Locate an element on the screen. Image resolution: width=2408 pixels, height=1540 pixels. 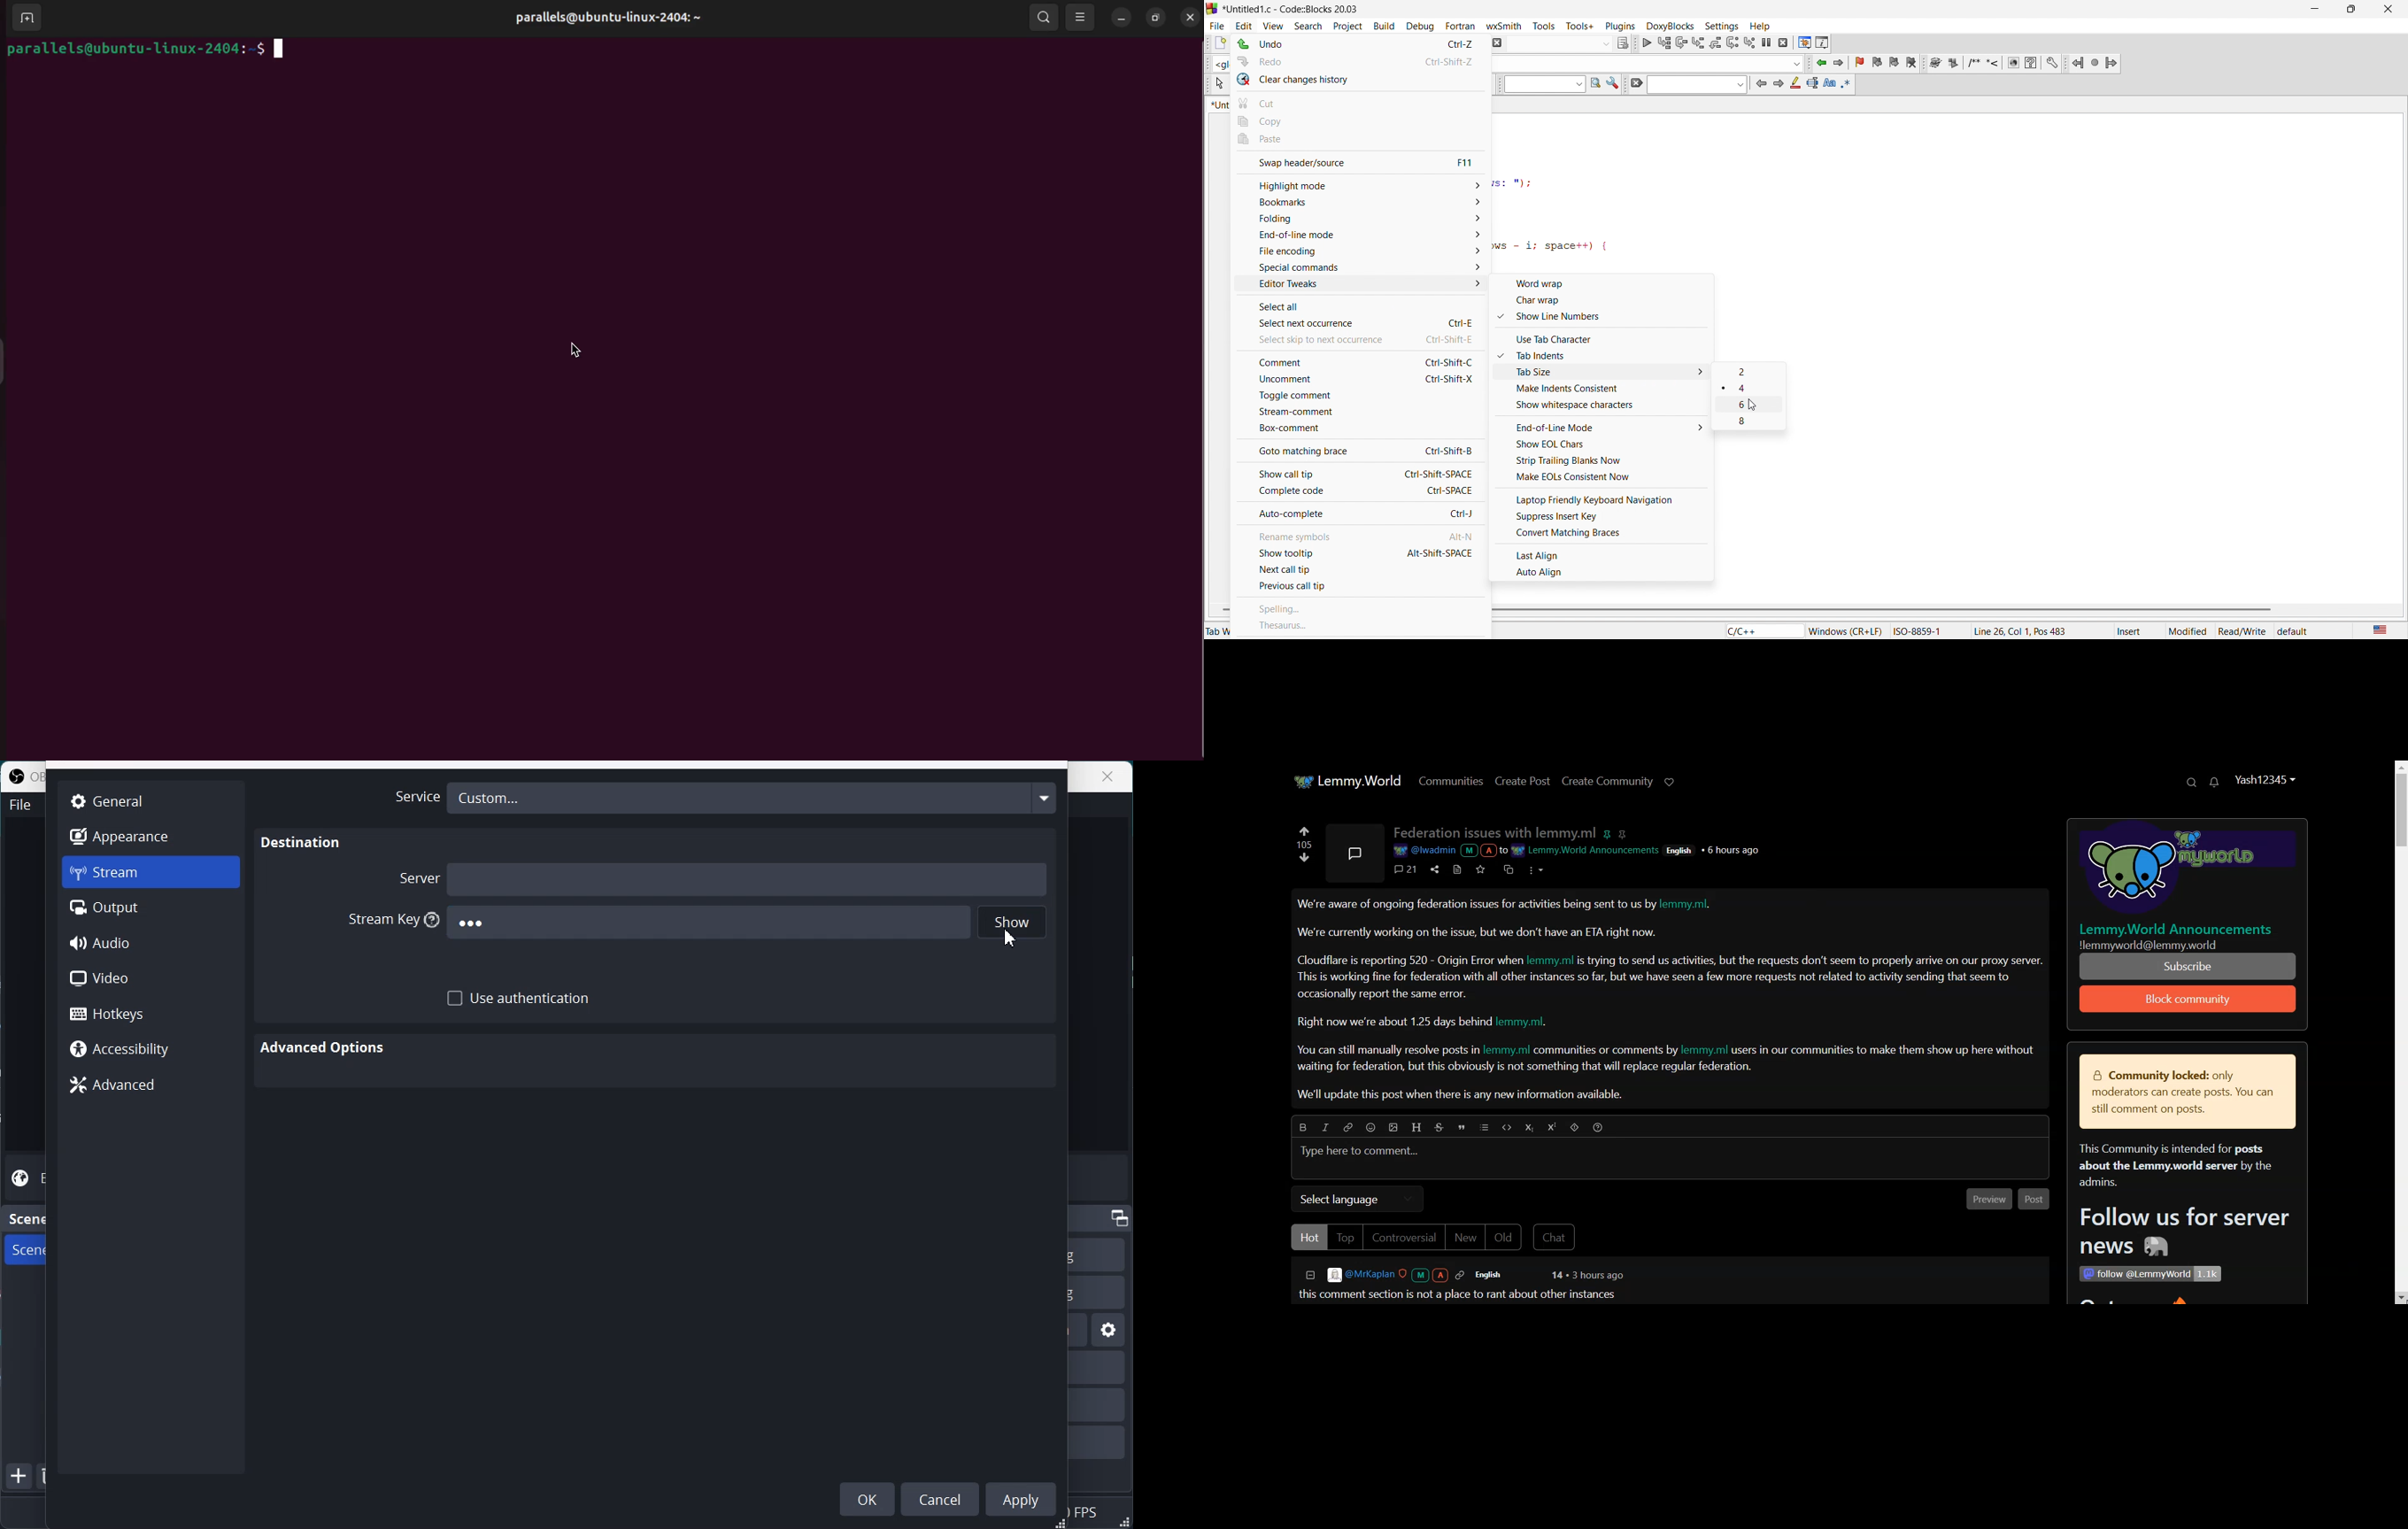
Unread Message is located at coordinates (2215, 784).